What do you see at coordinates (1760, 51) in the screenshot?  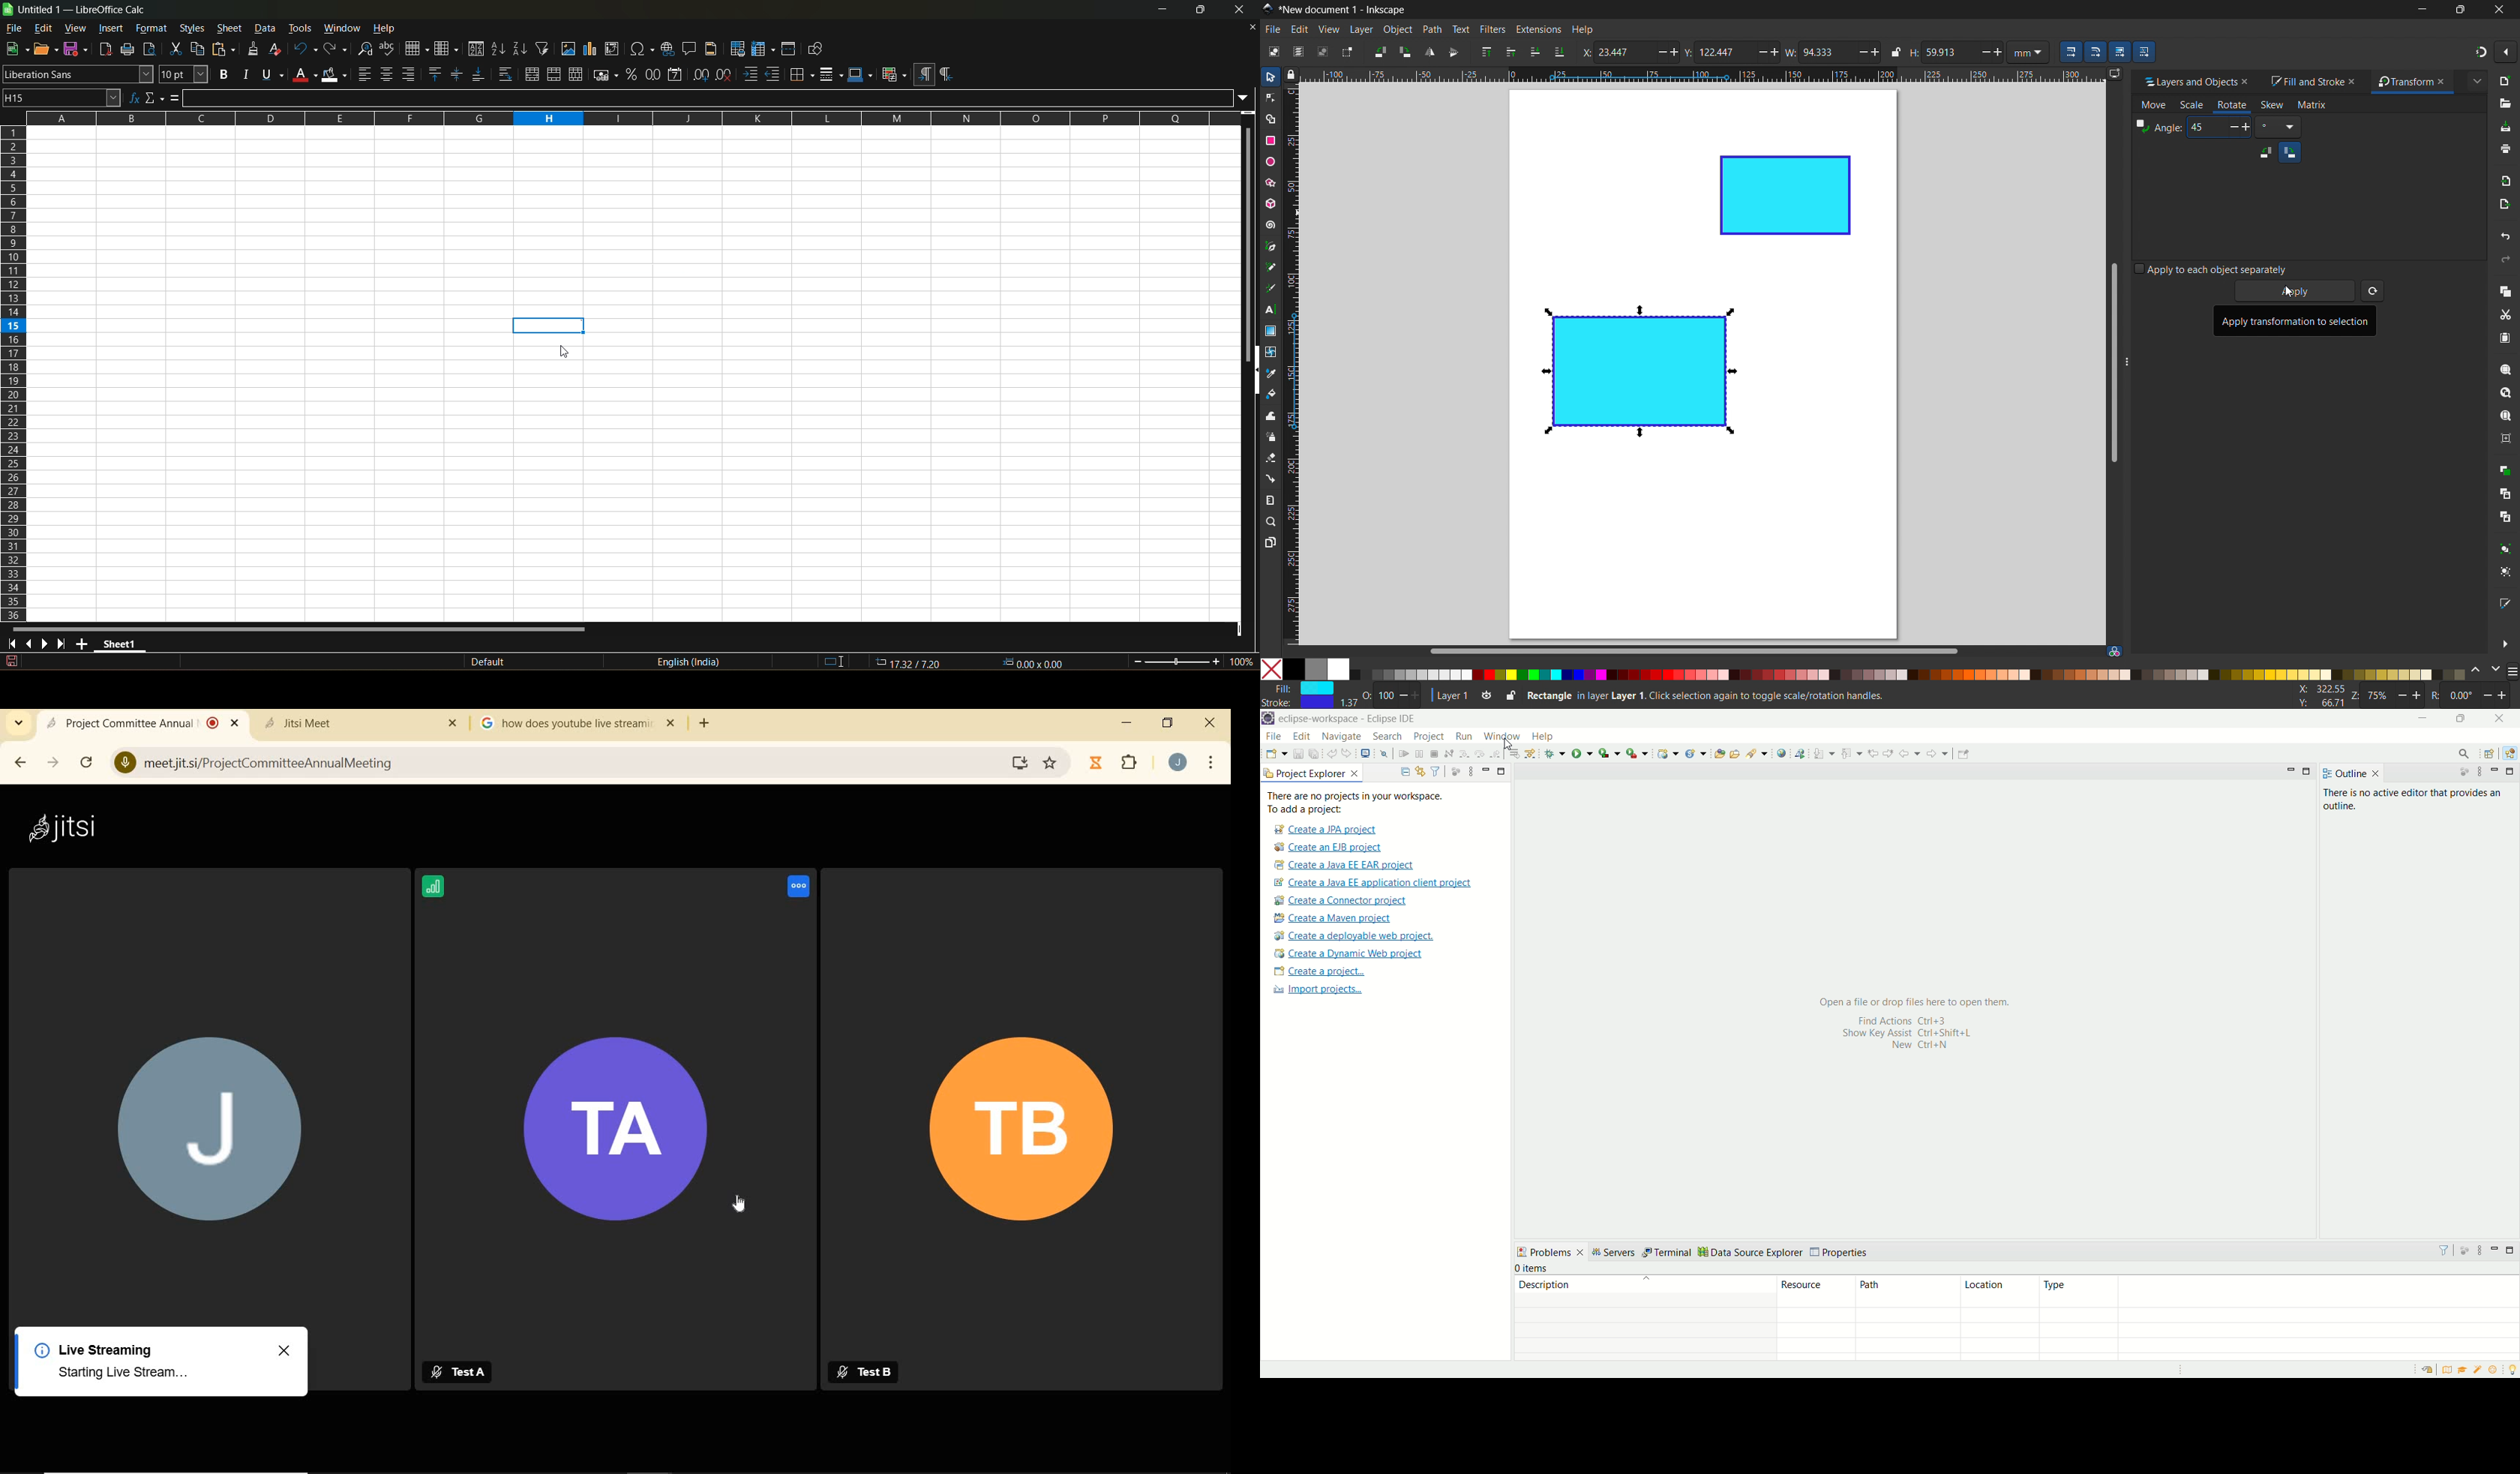 I see `Minus/ Decrease` at bounding box center [1760, 51].